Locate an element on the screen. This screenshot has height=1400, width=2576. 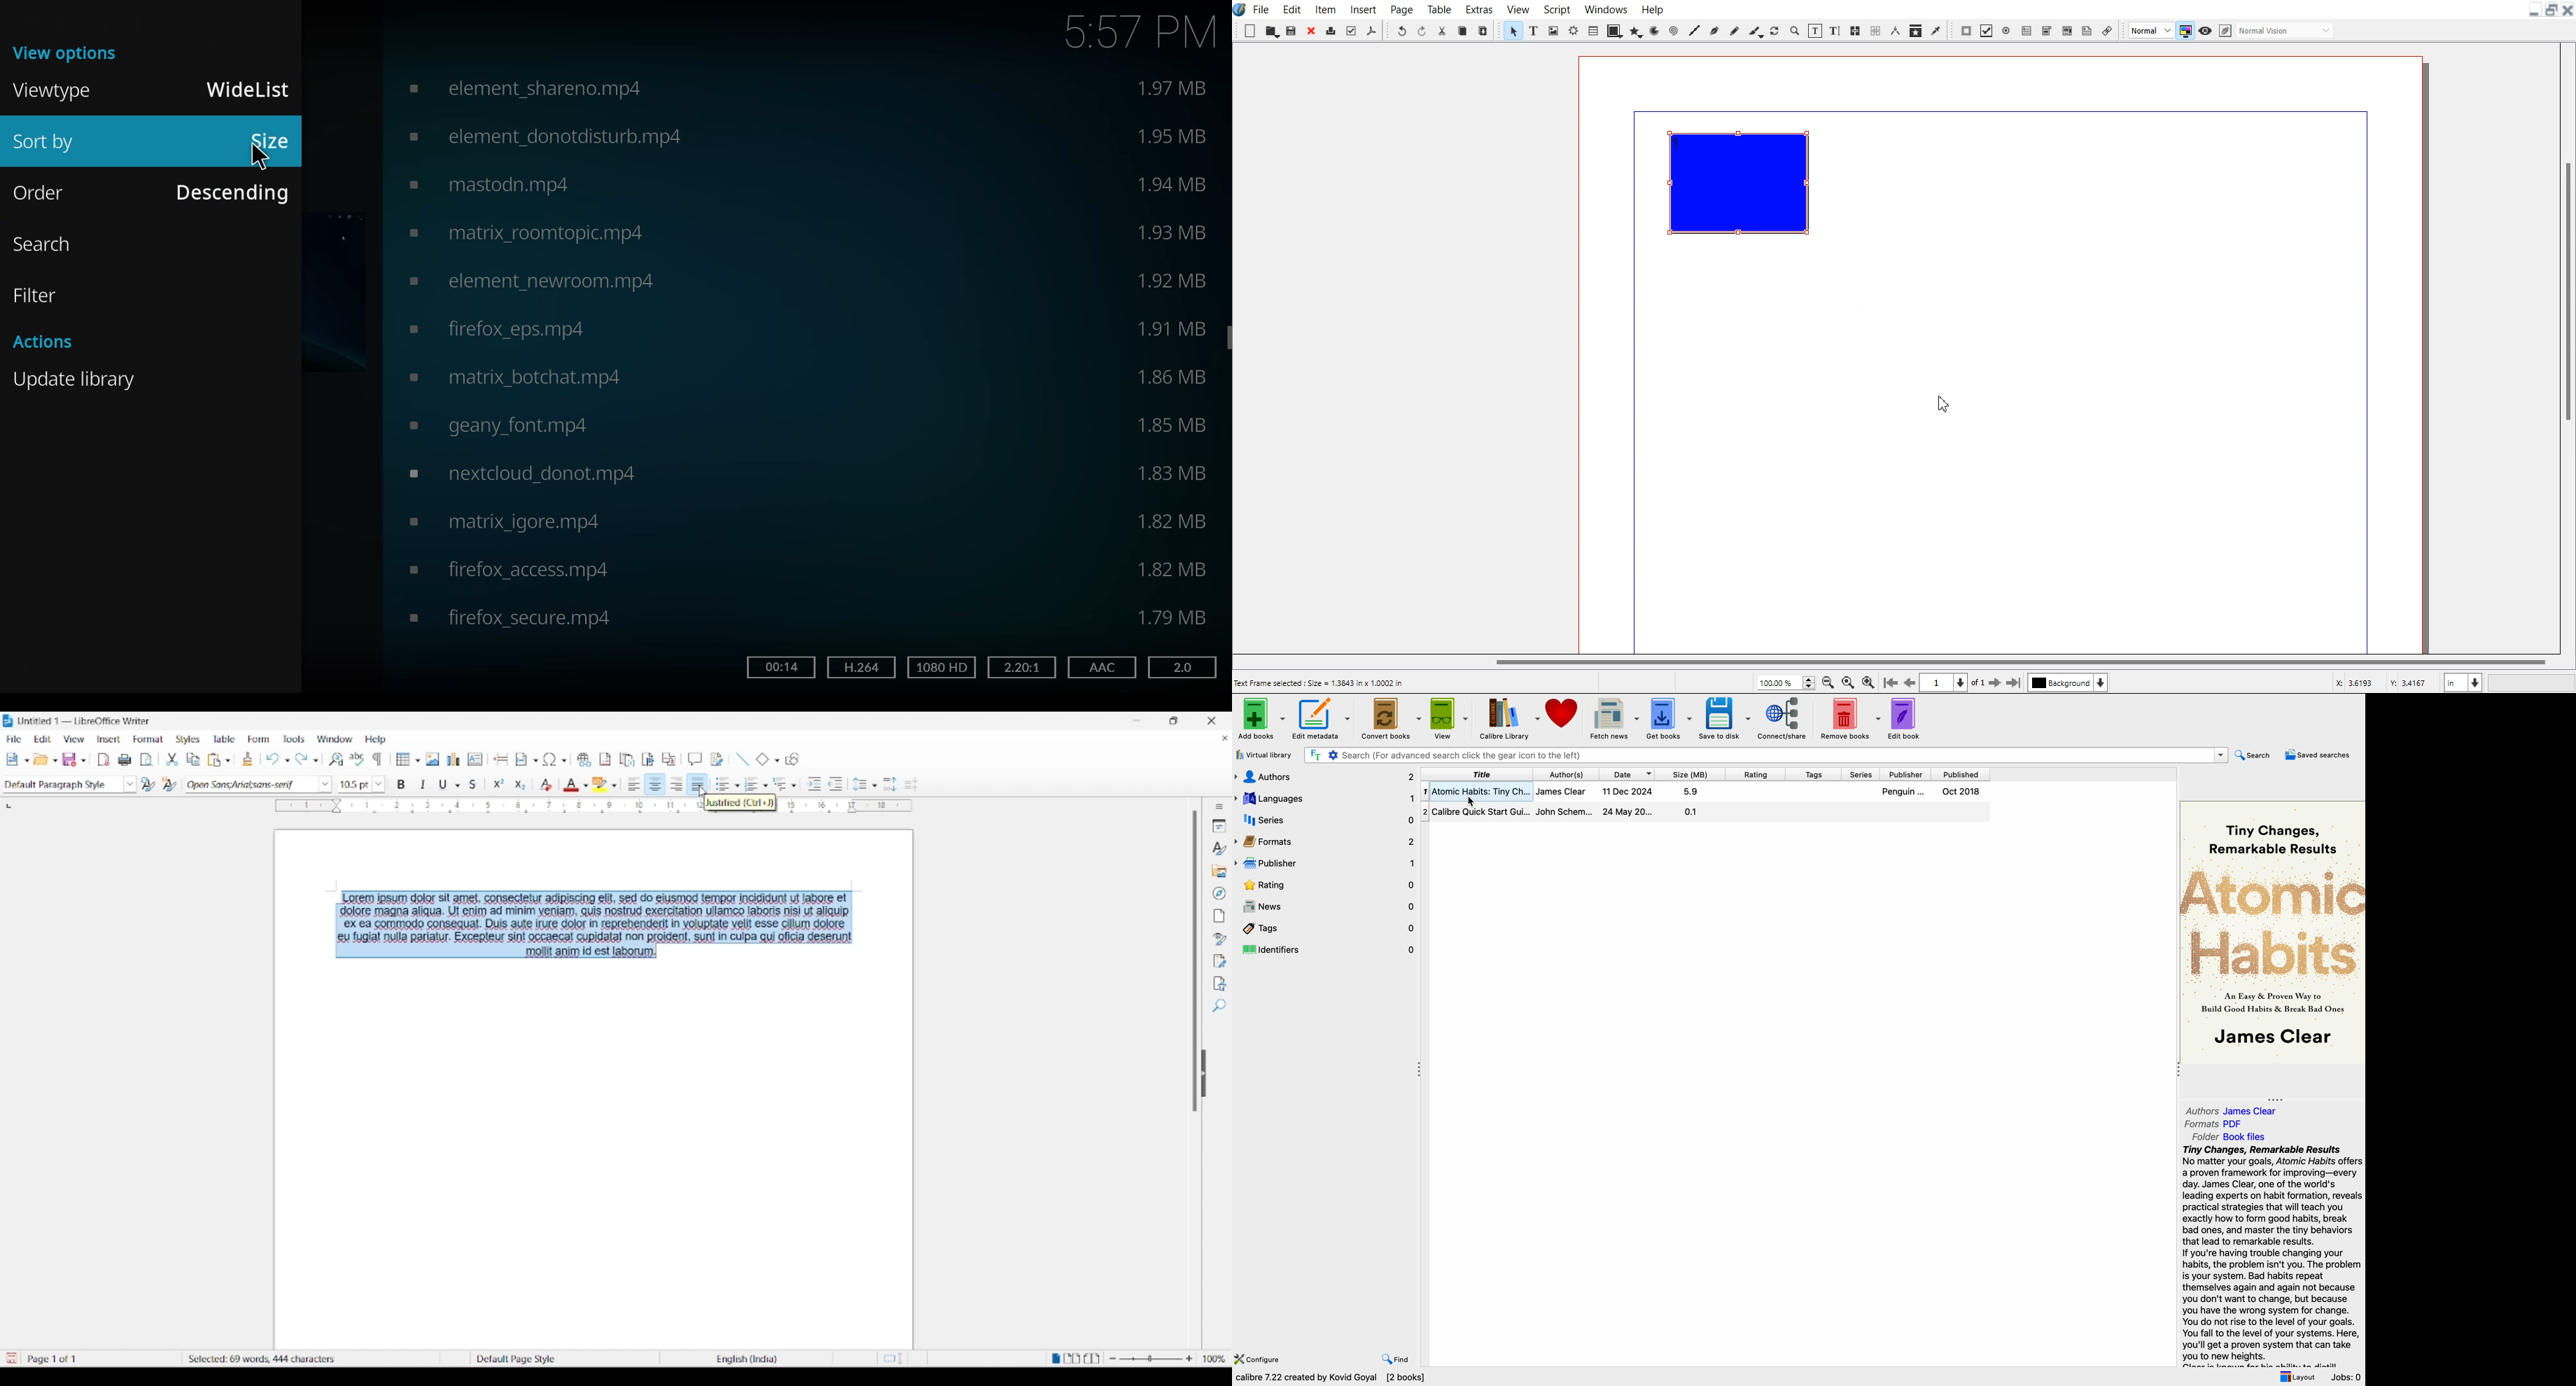
Basic shape options is located at coordinates (774, 760).